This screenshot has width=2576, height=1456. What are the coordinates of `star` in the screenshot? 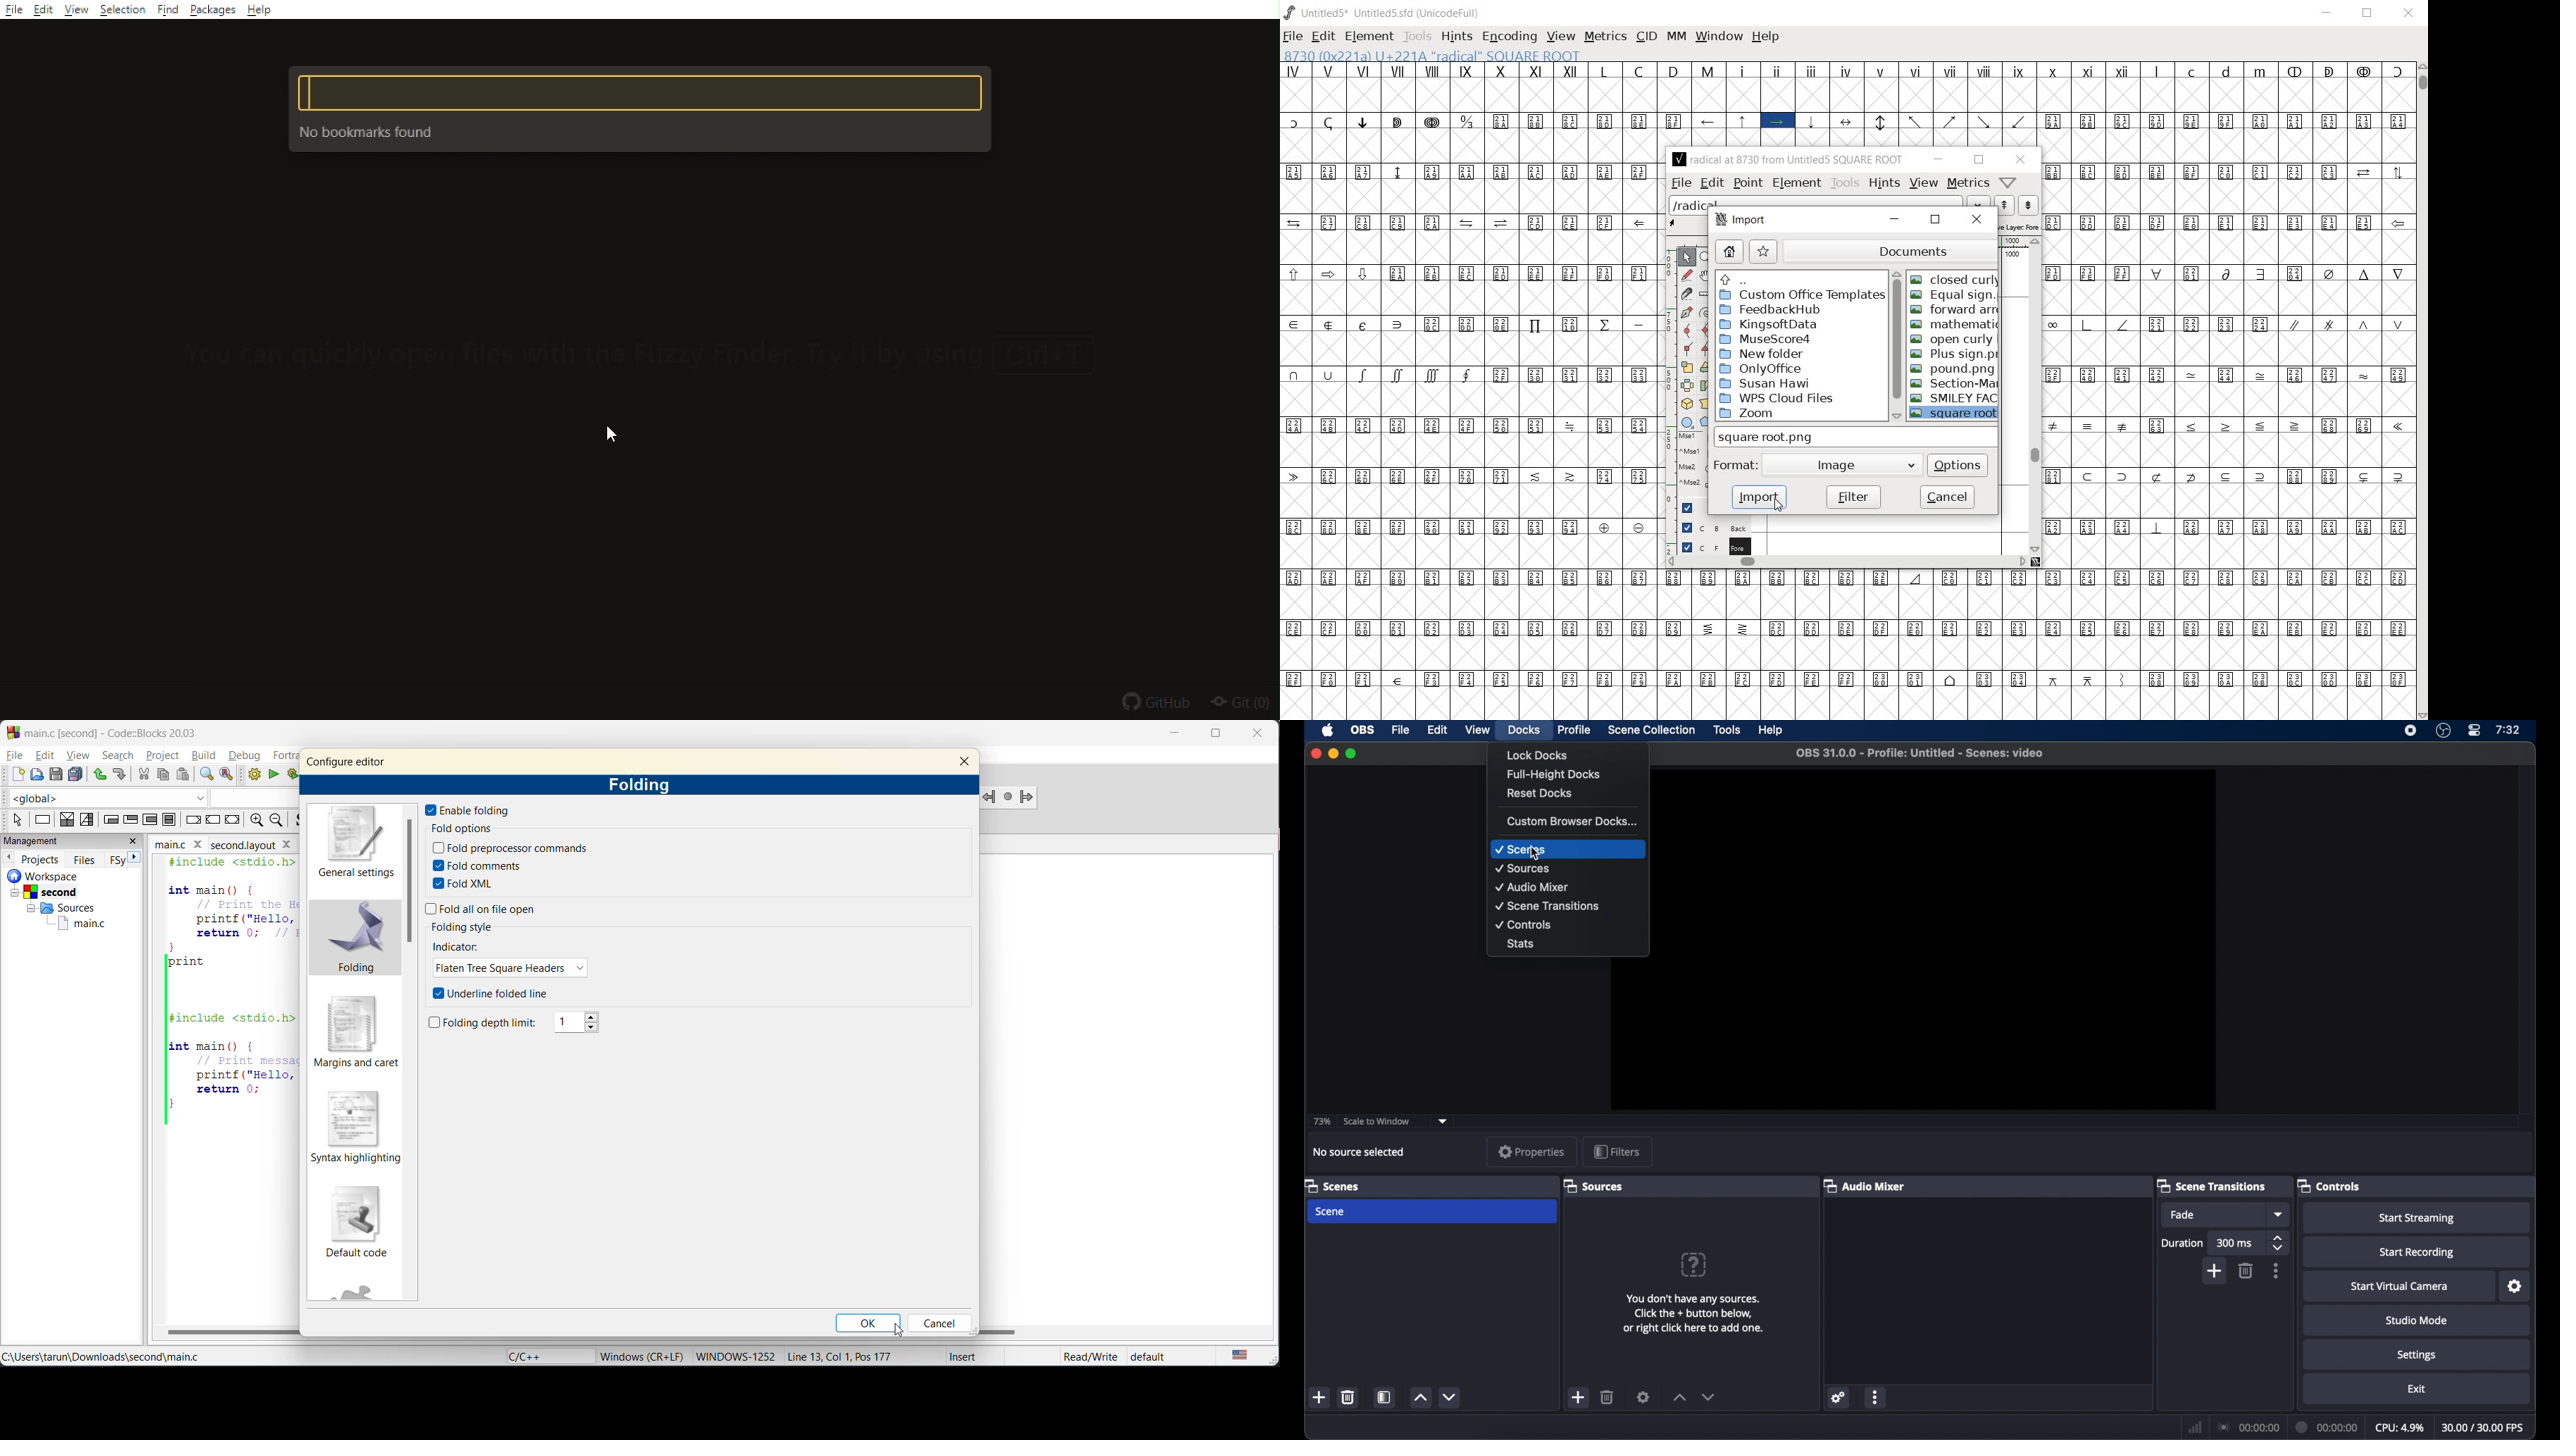 It's located at (1764, 251).